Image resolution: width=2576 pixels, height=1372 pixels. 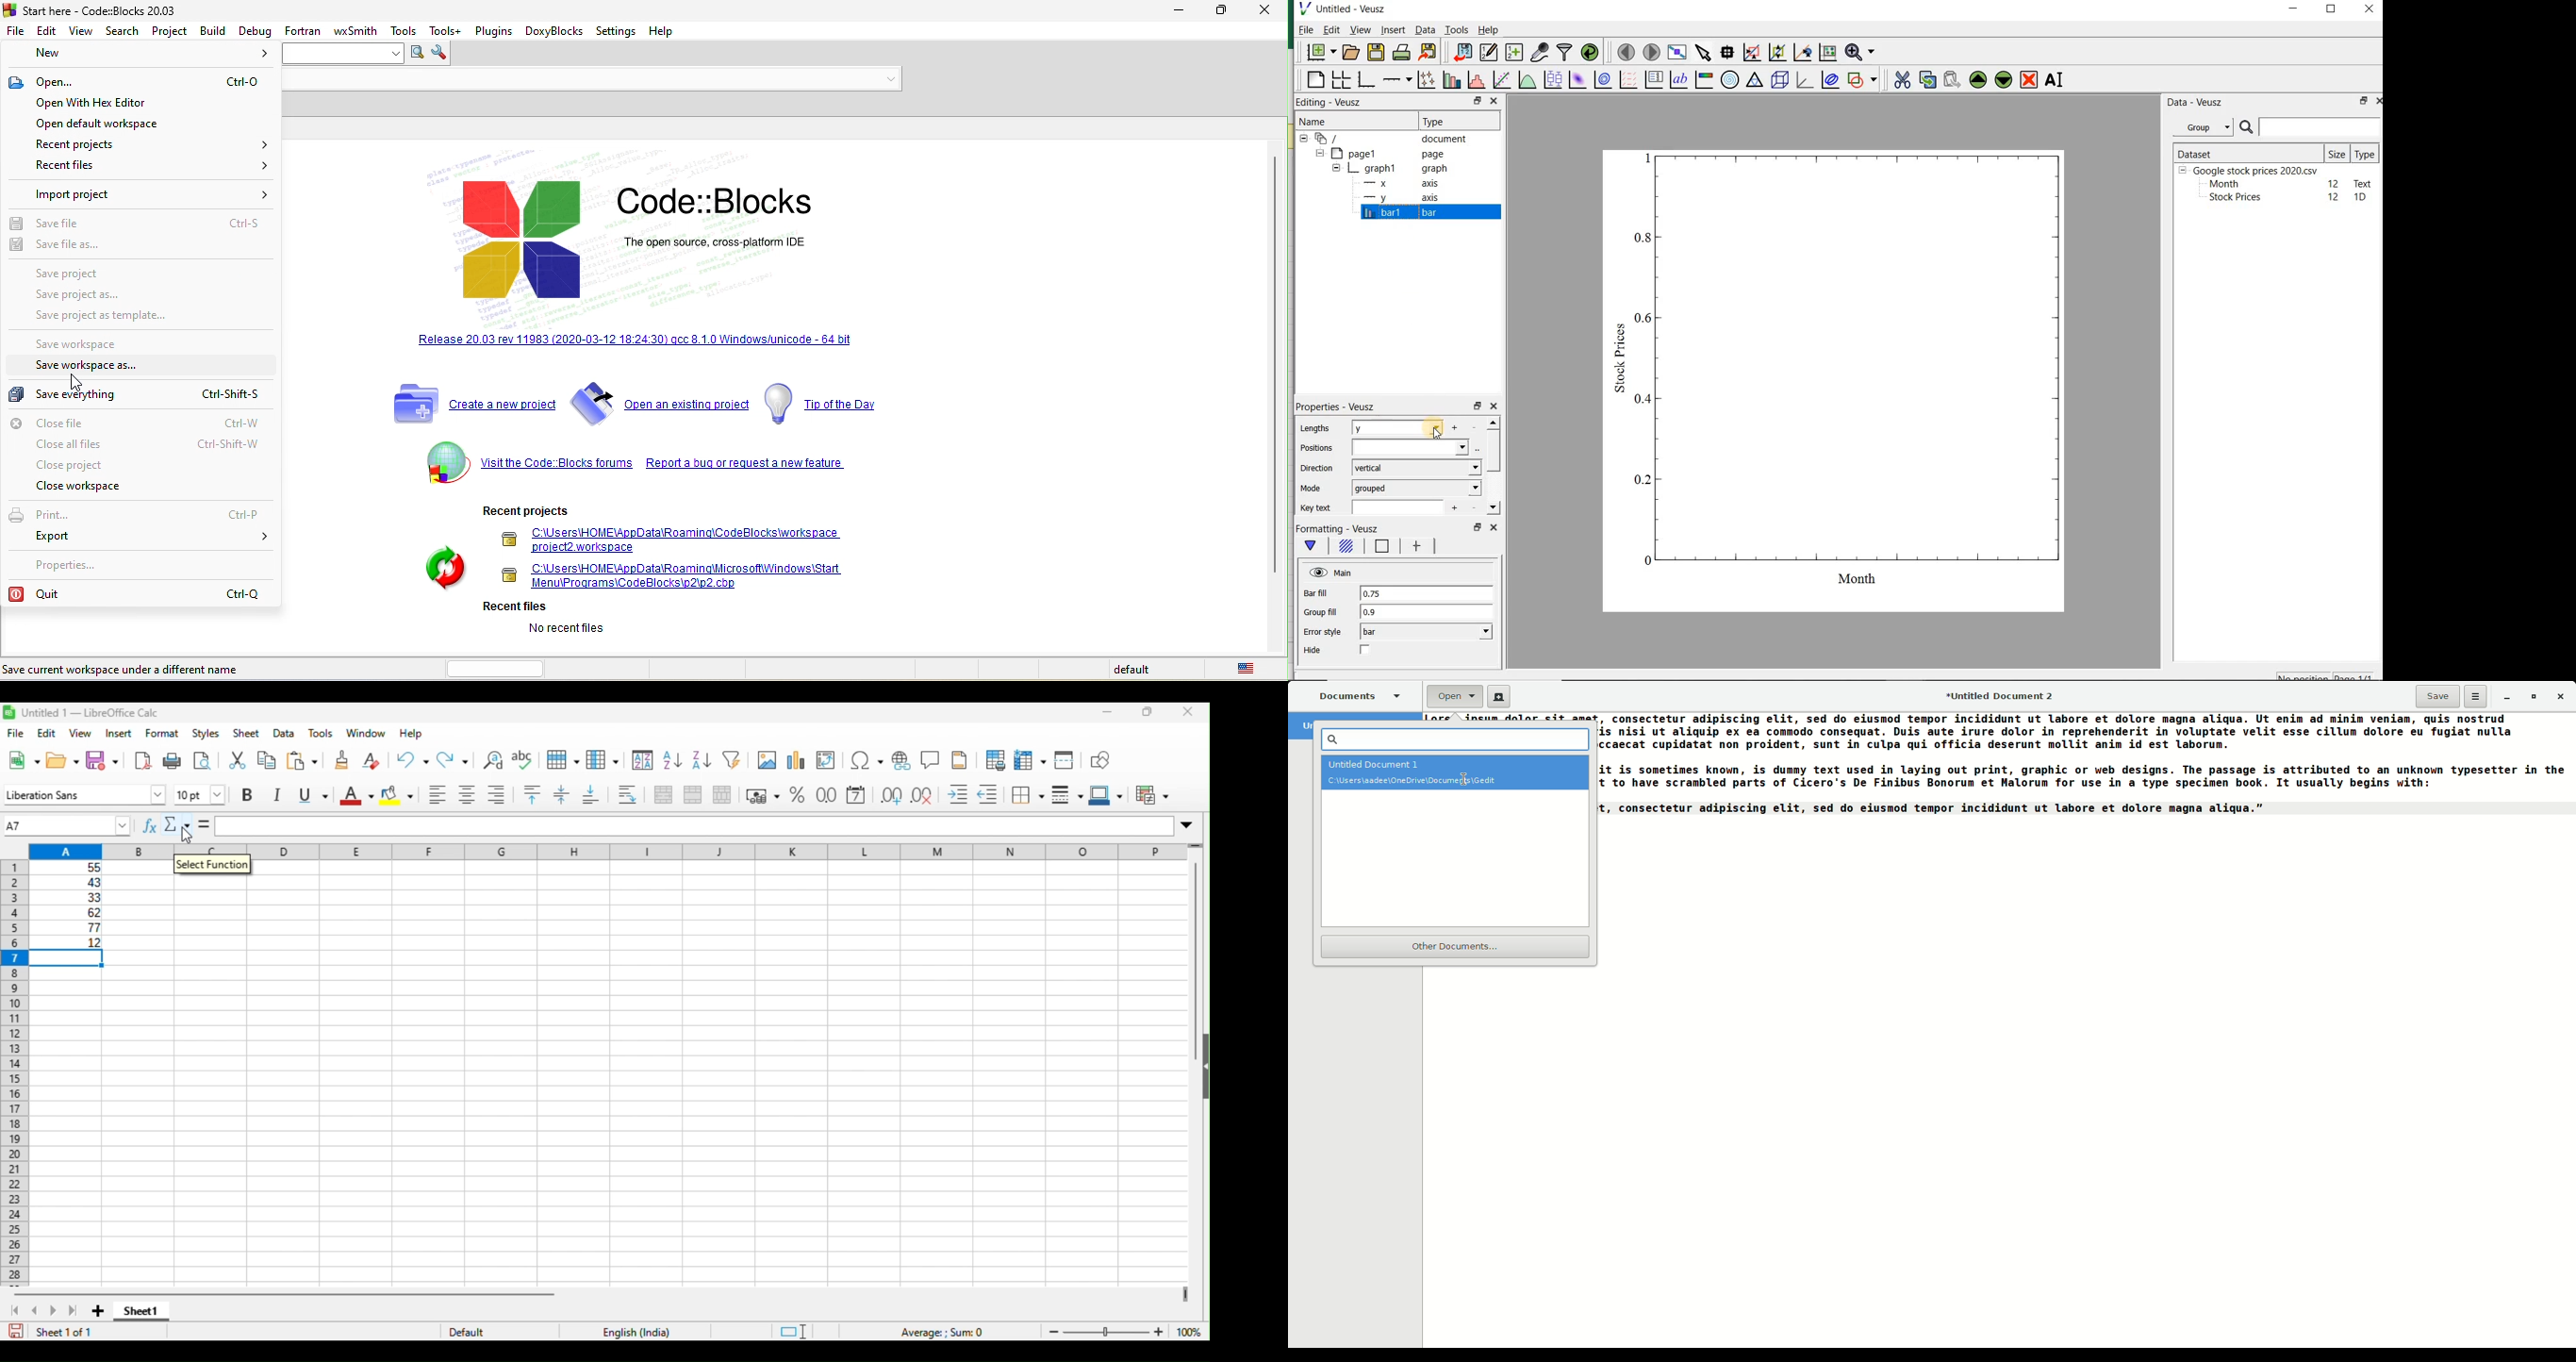 I want to click on print, so click(x=136, y=515).